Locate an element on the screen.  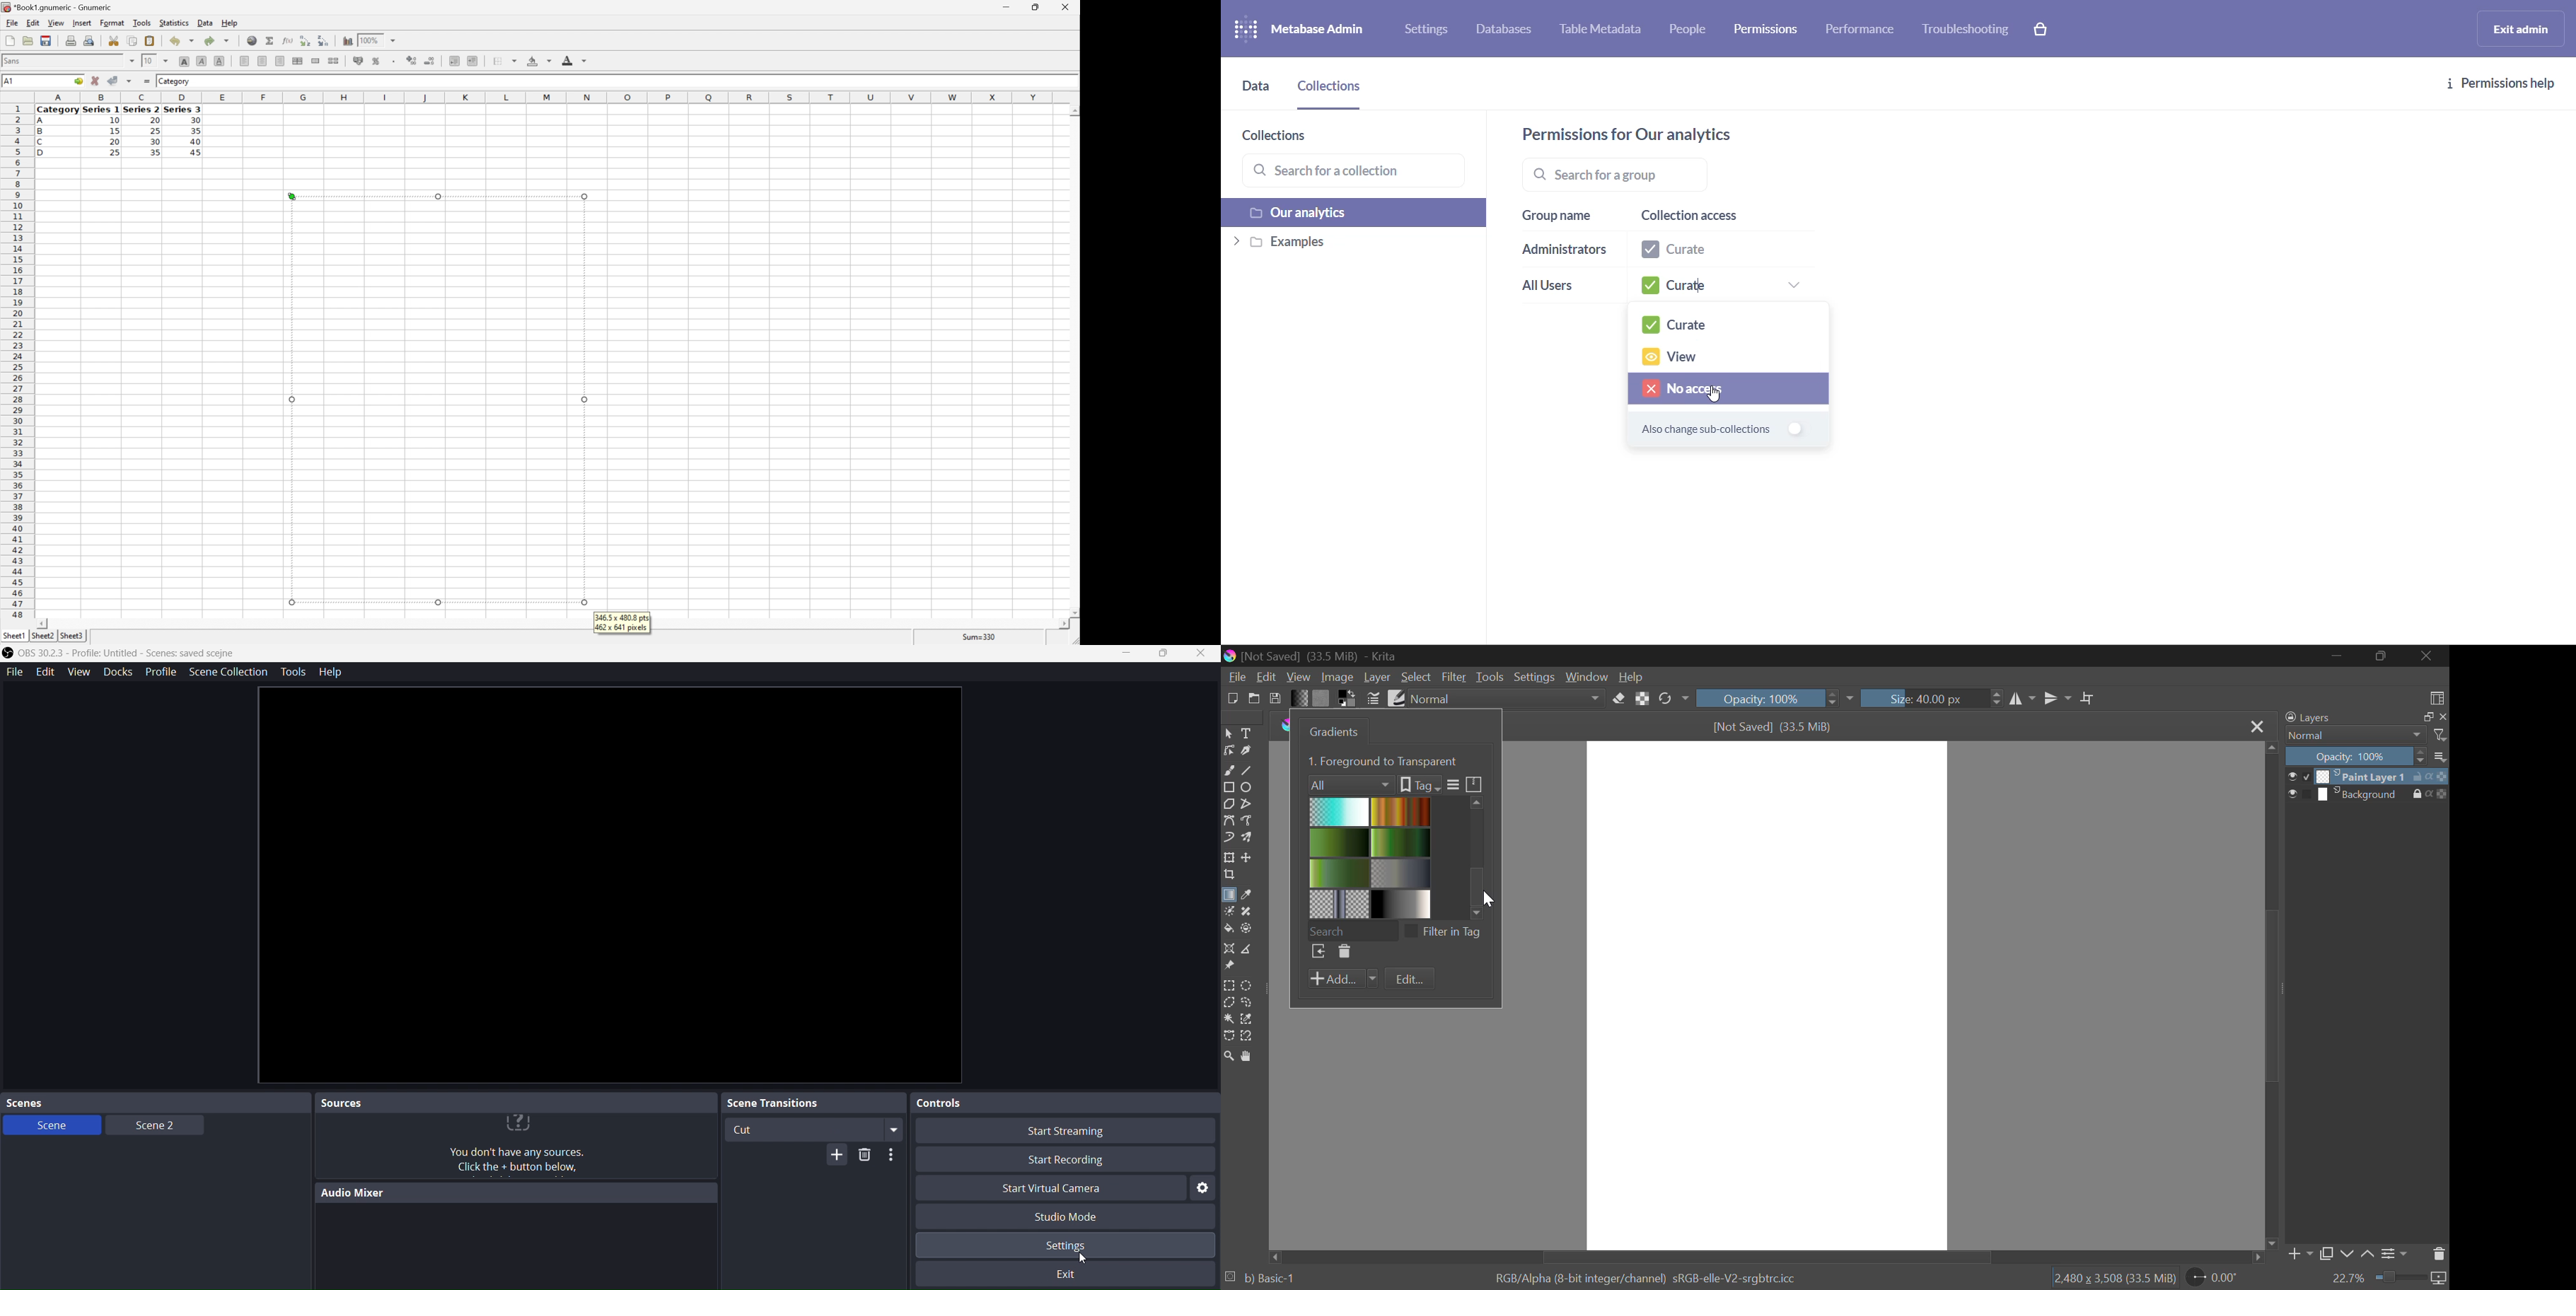
D is located at coordinates (45, 152).